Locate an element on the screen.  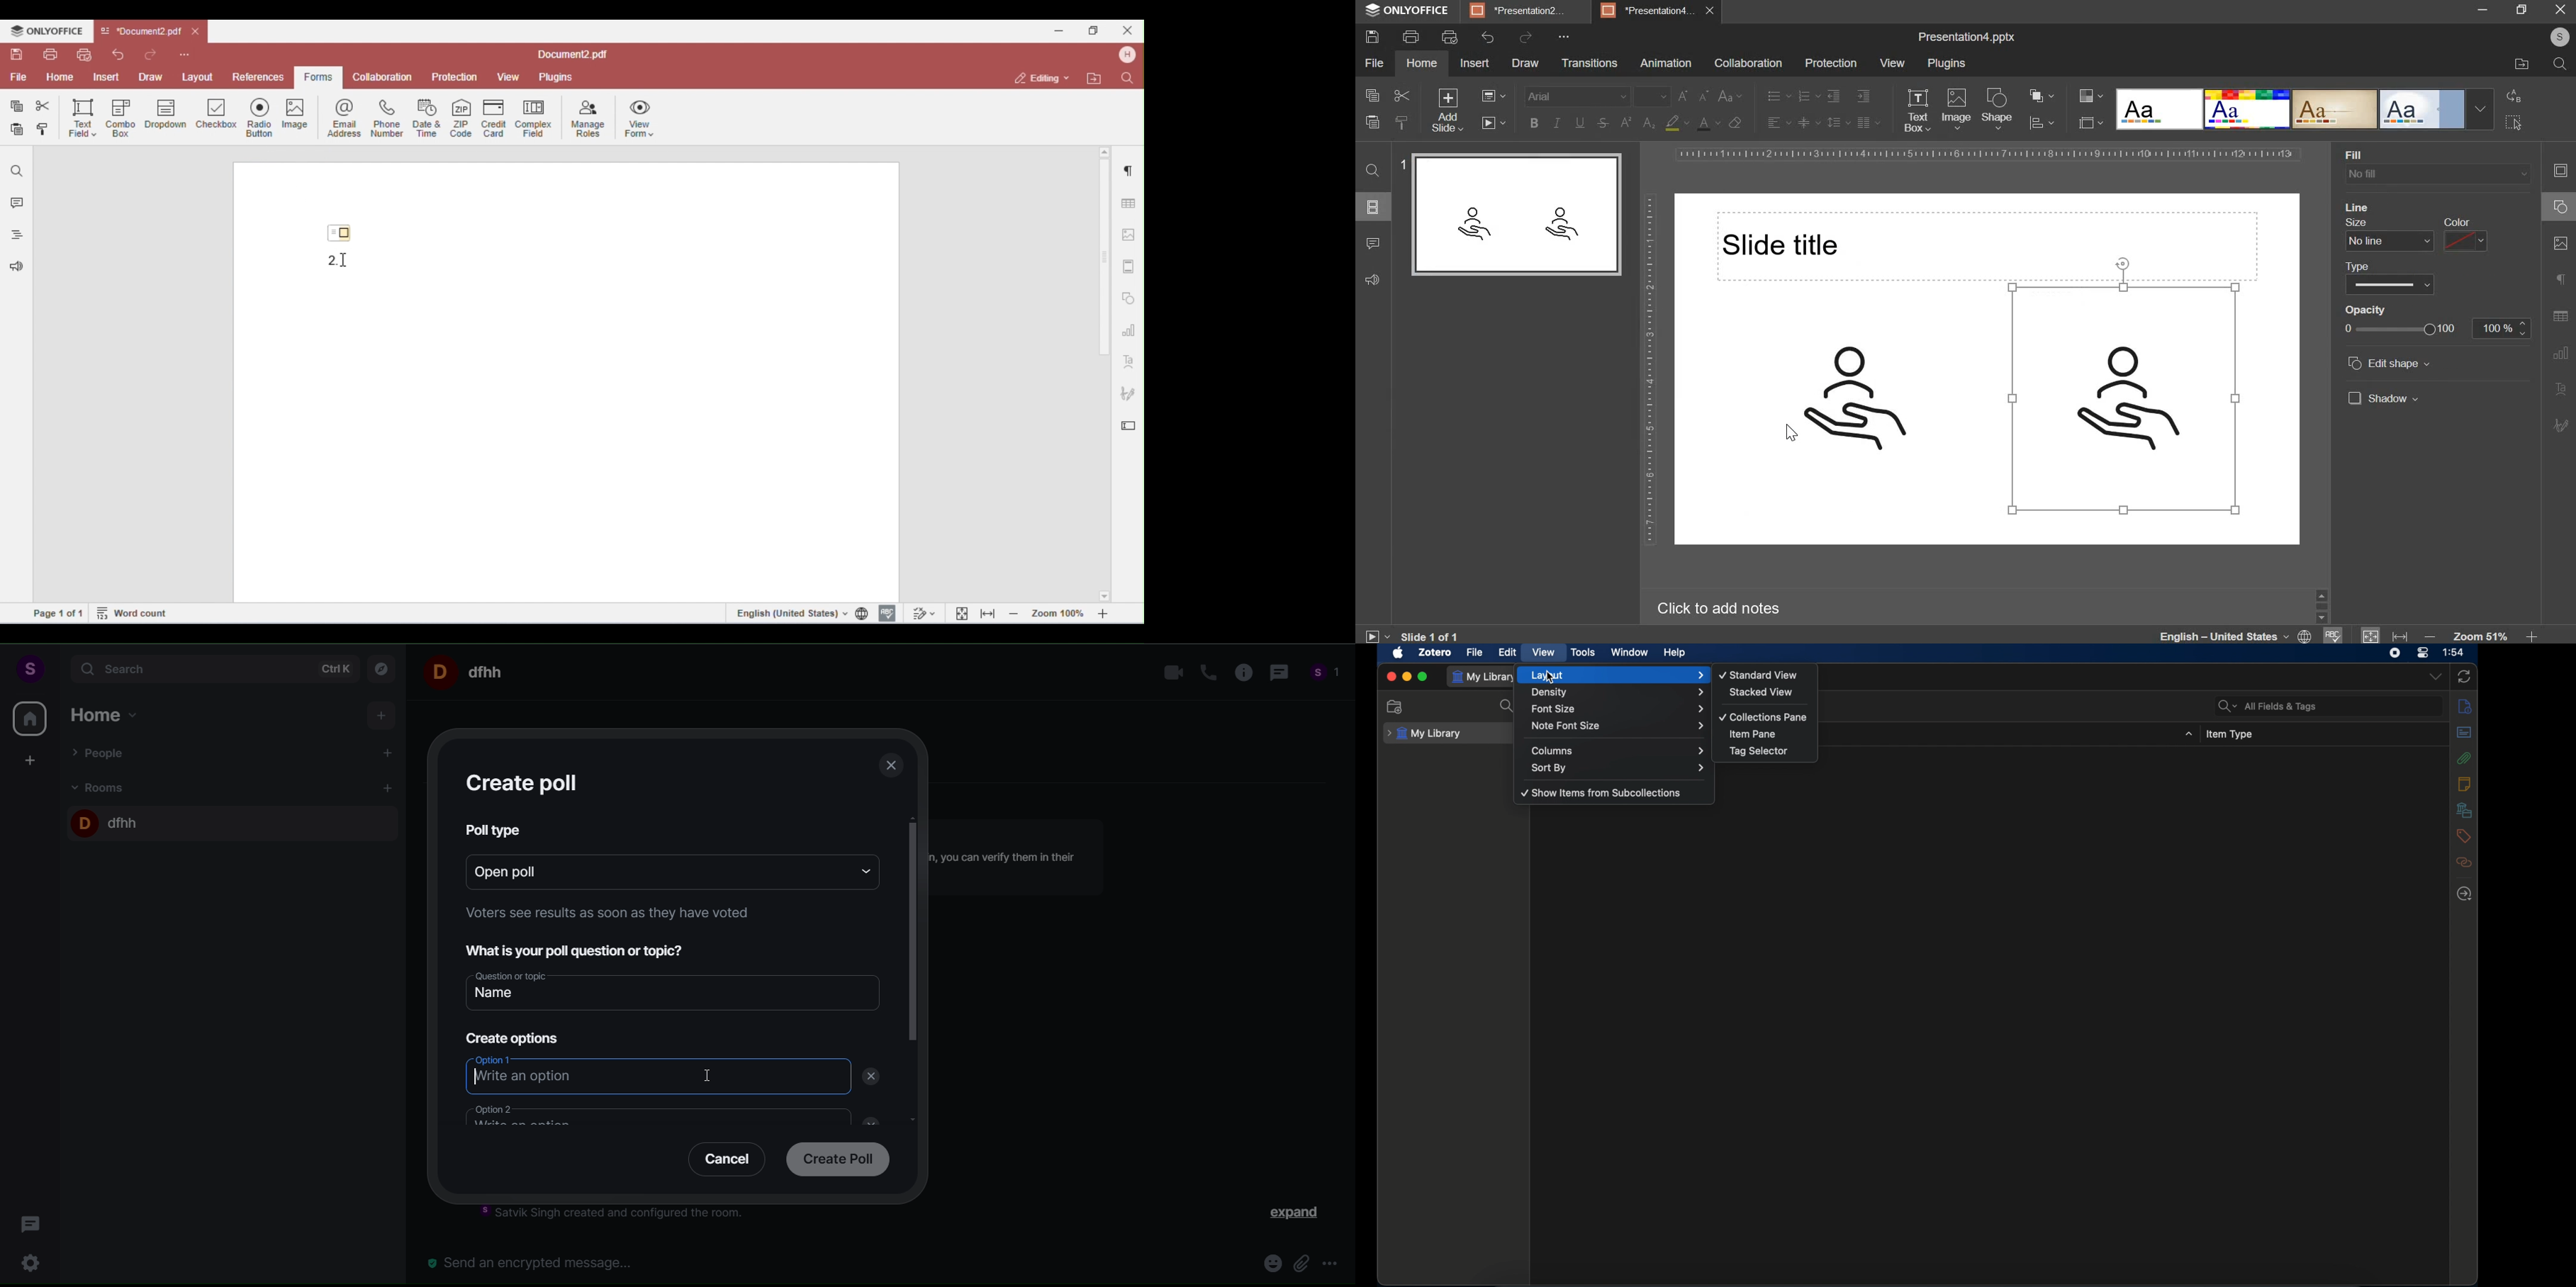
font size is located at coordinates (1653, 96).